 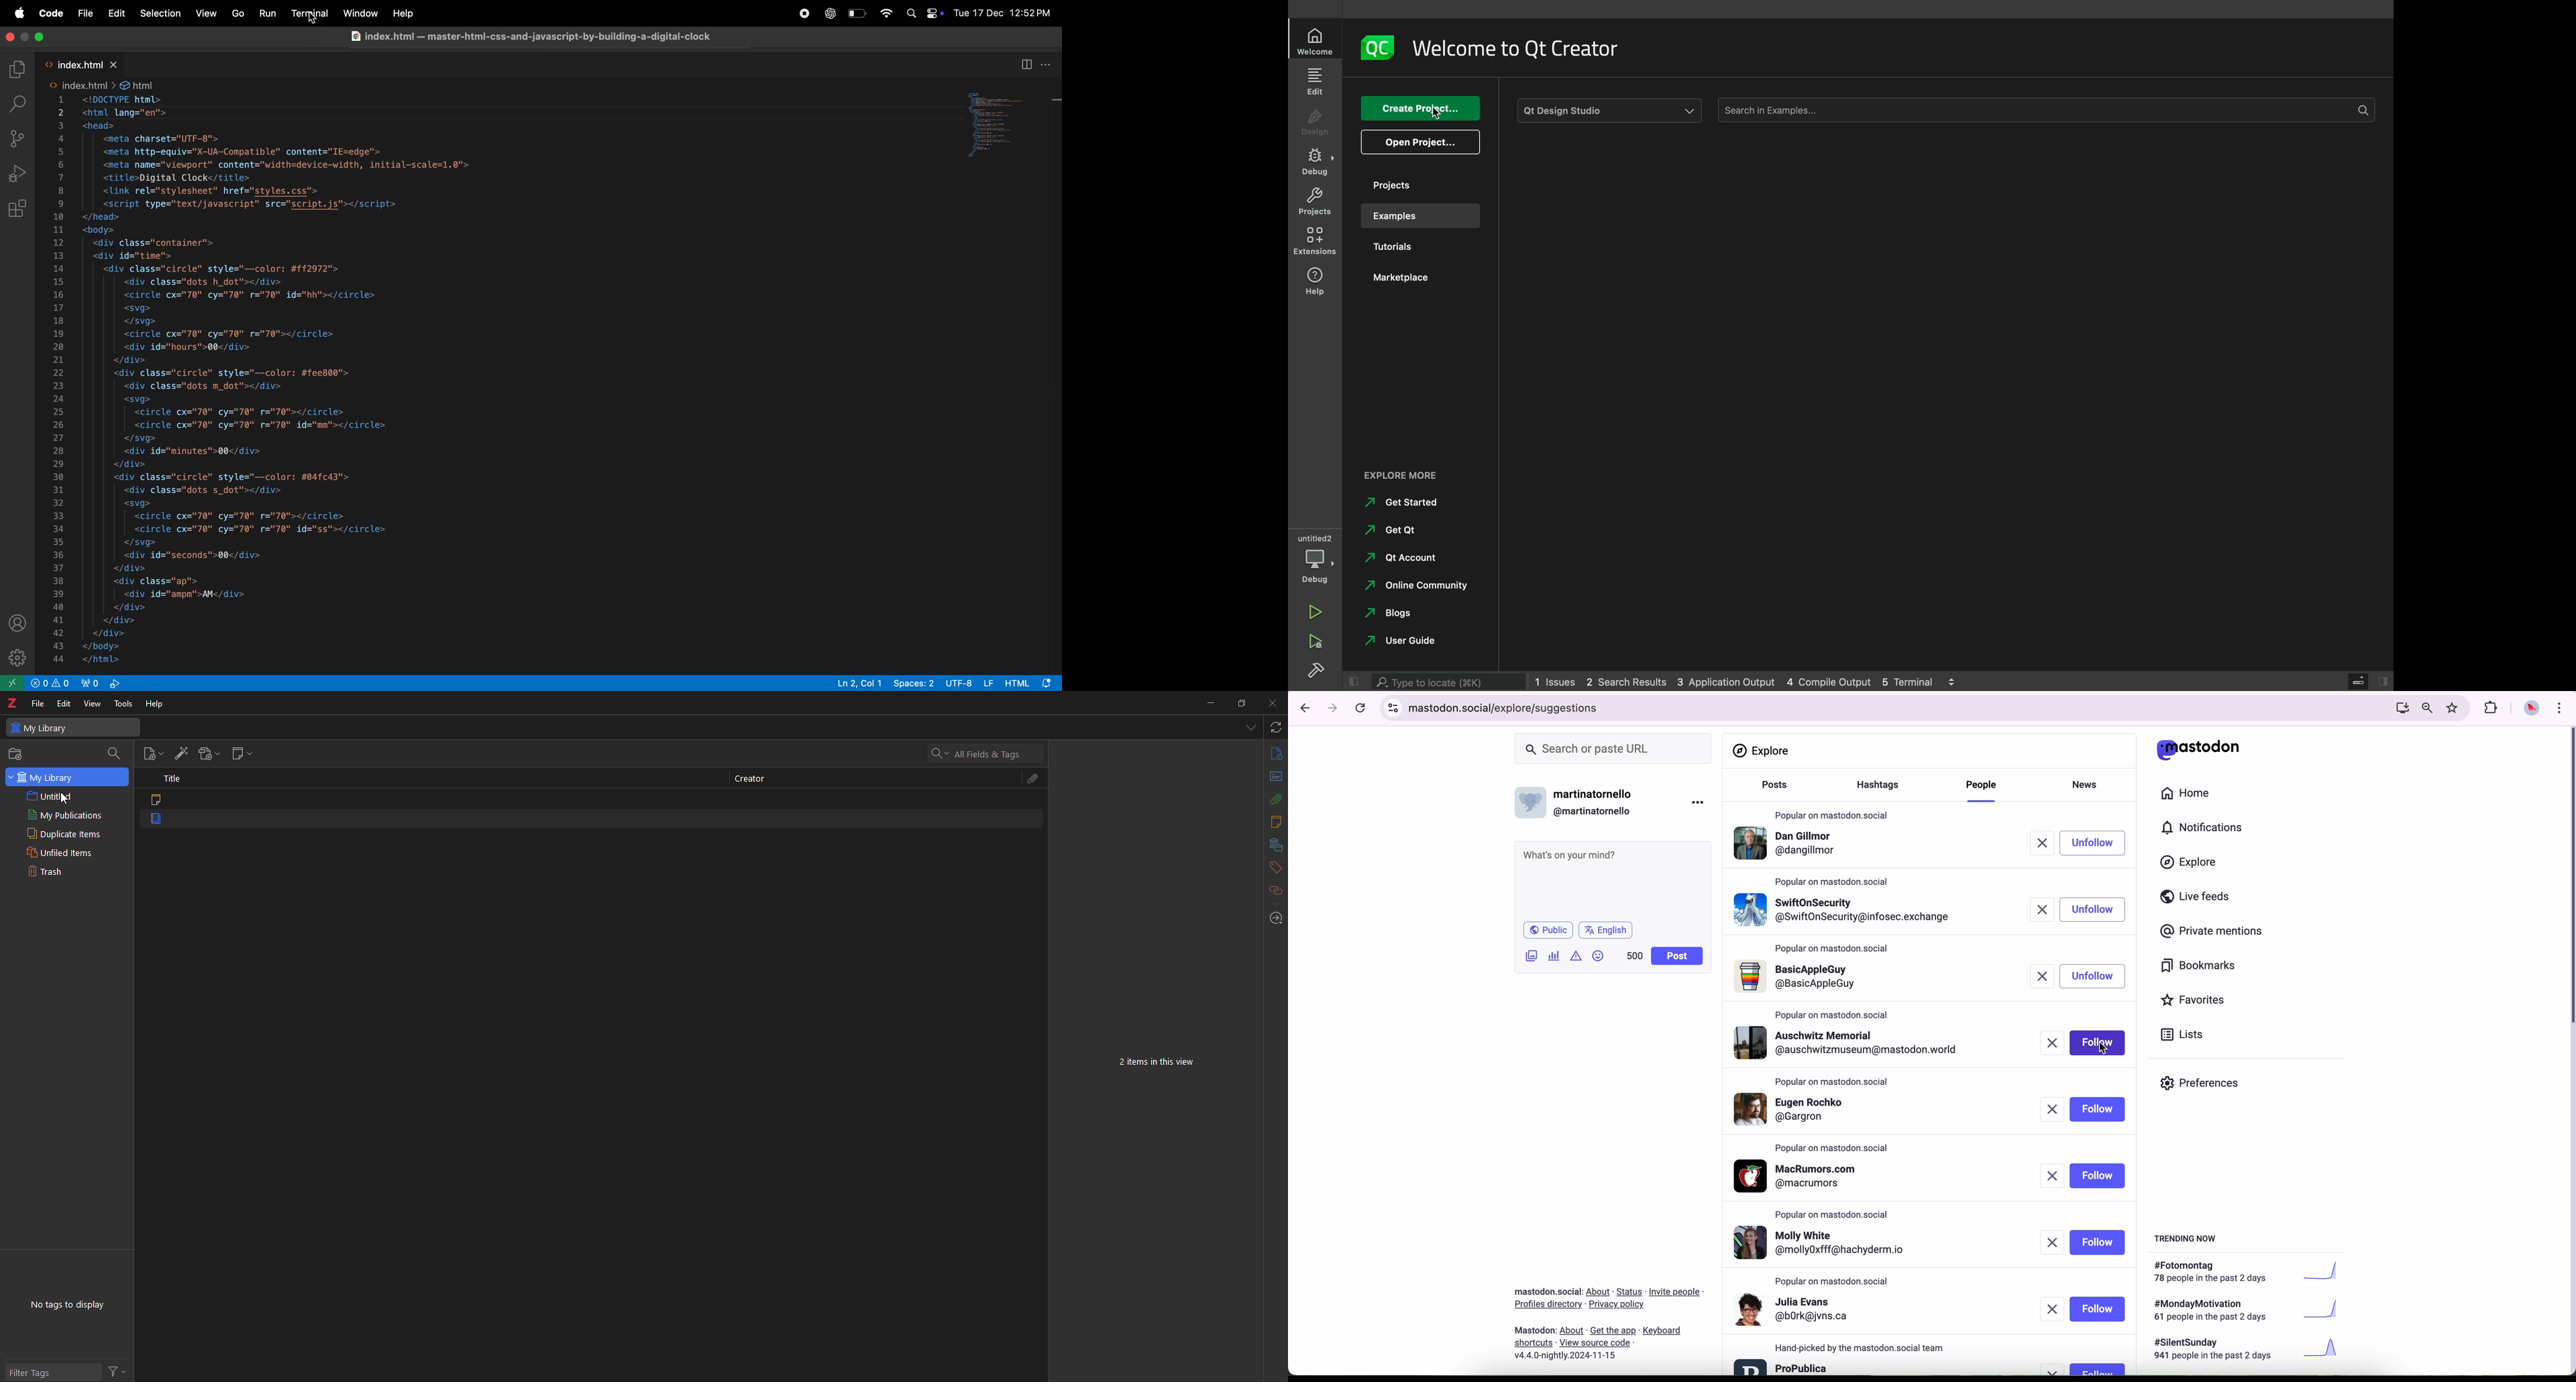 What do you see at coordinates (1845, 908) in the screenshot?
I see `profile` at bounding box center [1845, 908].